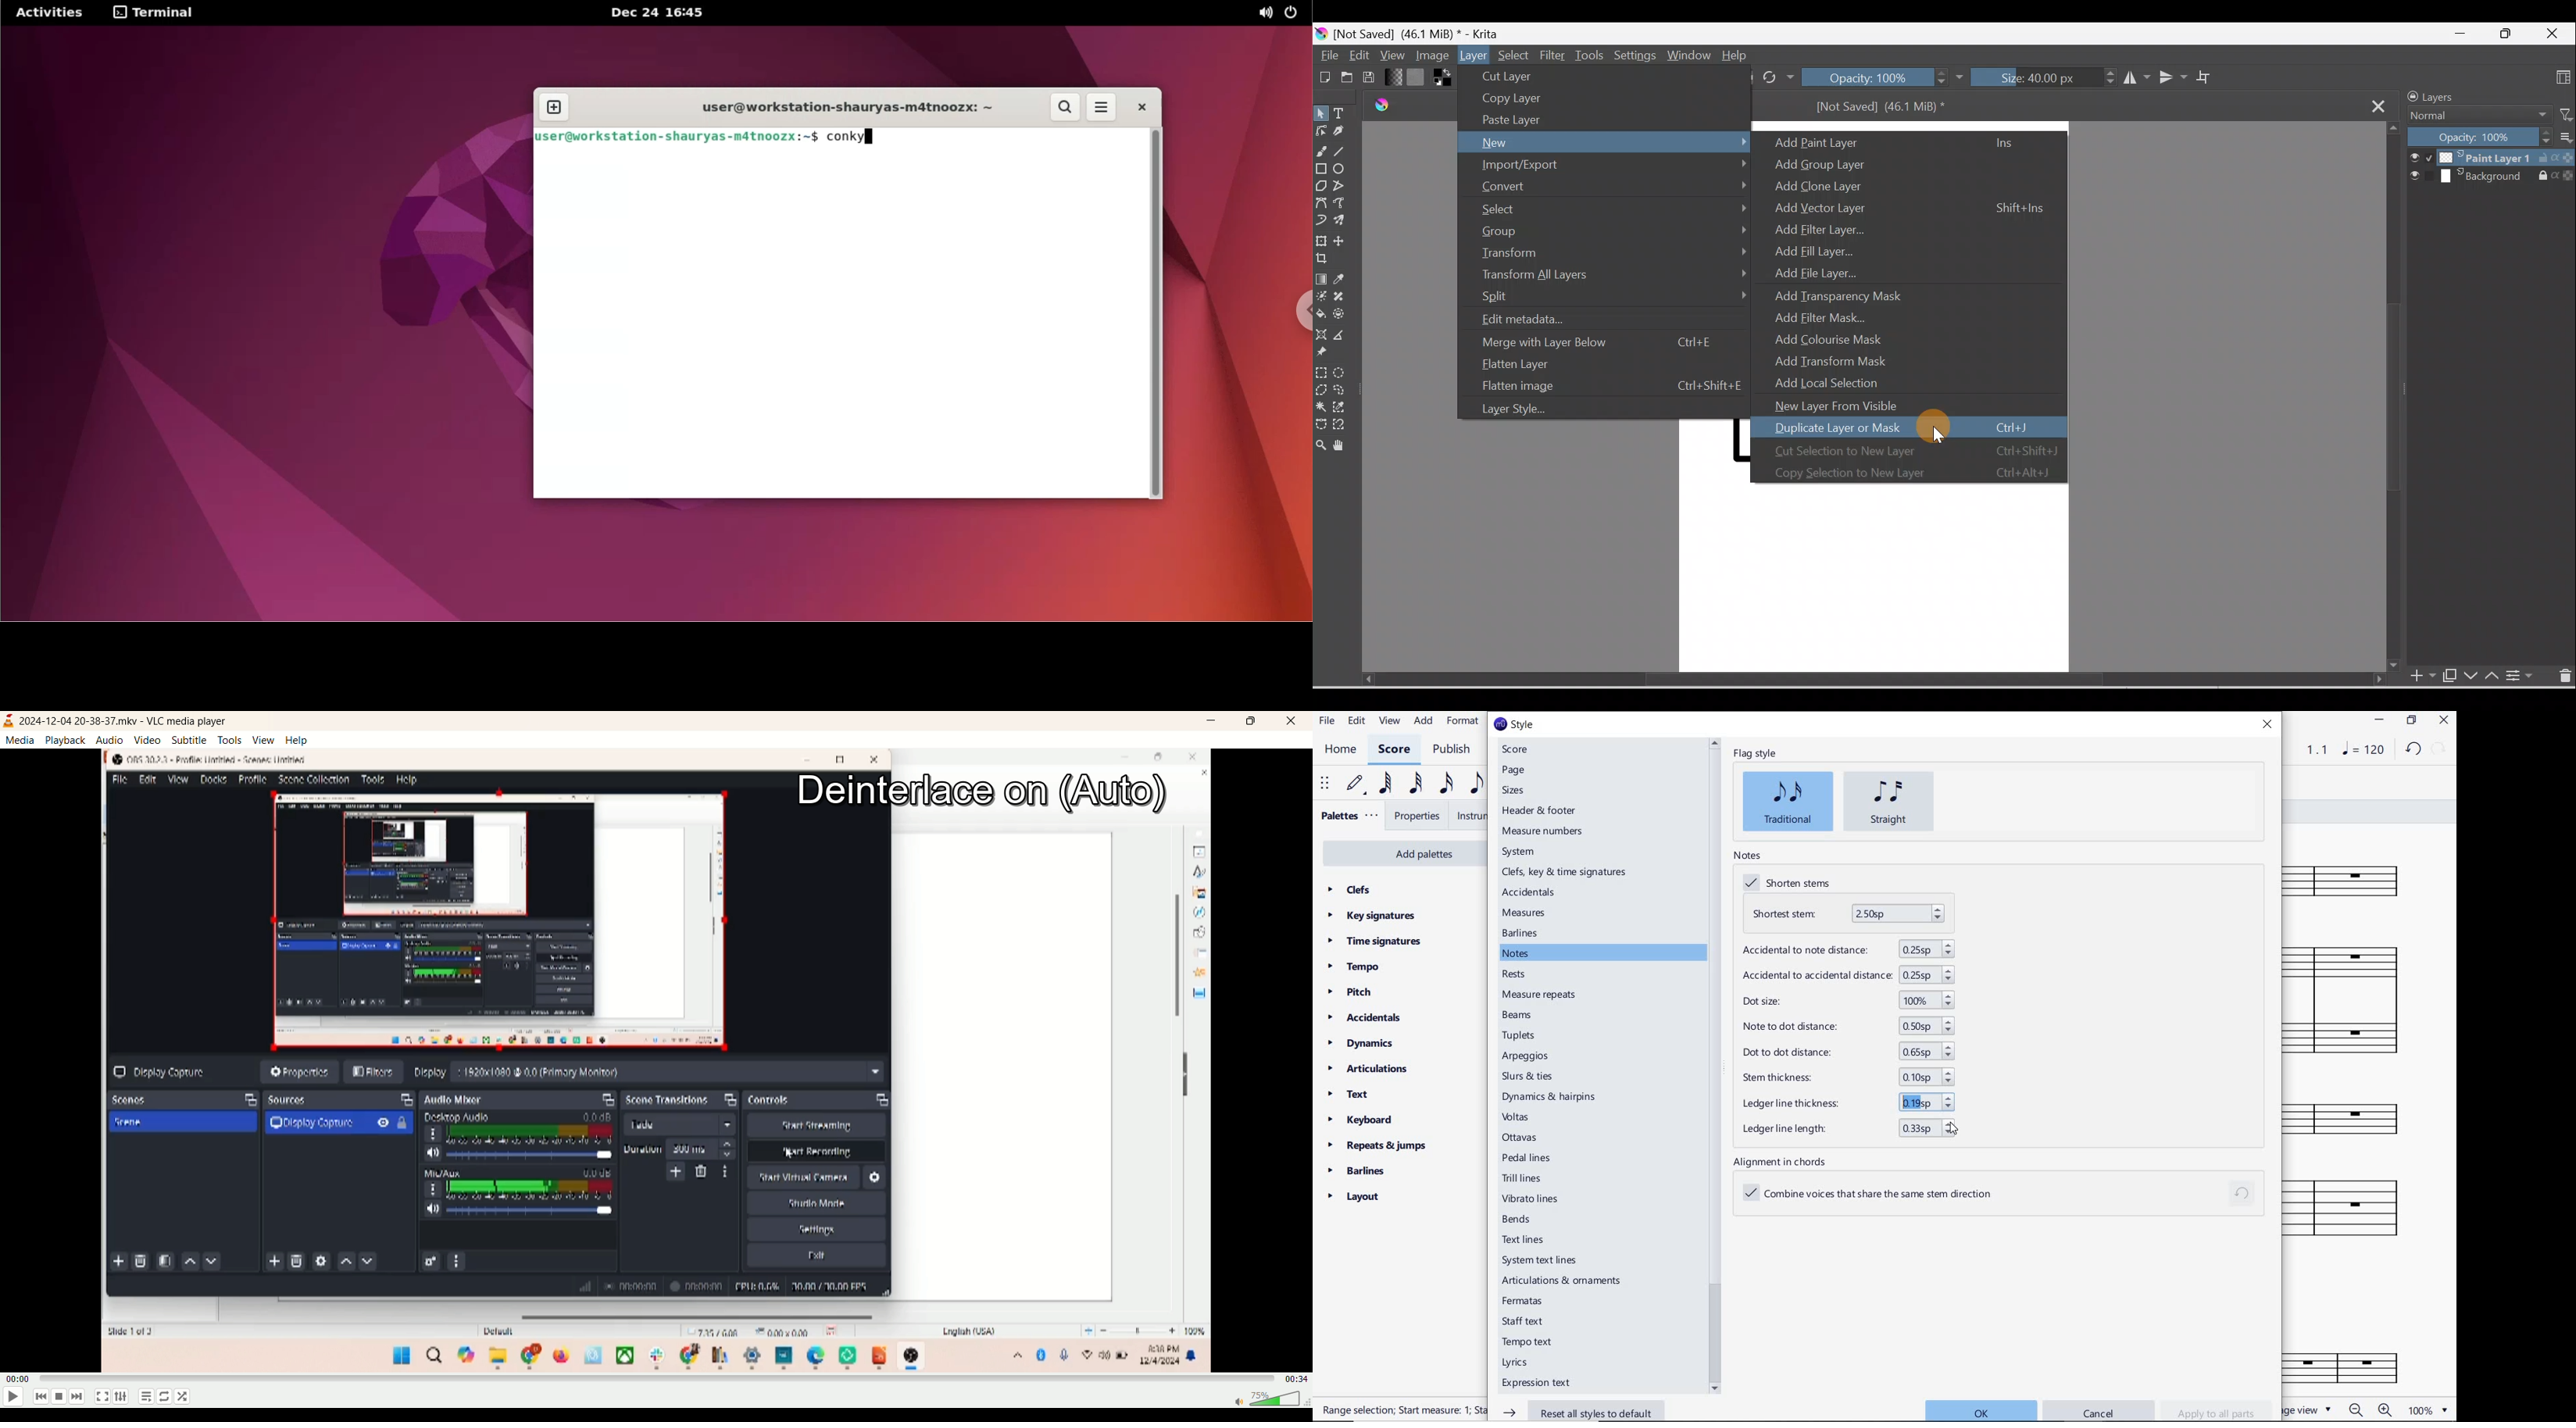 The width and height of the screenshot is (2576, 1428). What do you see at coordinates (1845, 1052) in the screenshot?
I see `dot to dot distance` at bounding box center [1845, 1052].